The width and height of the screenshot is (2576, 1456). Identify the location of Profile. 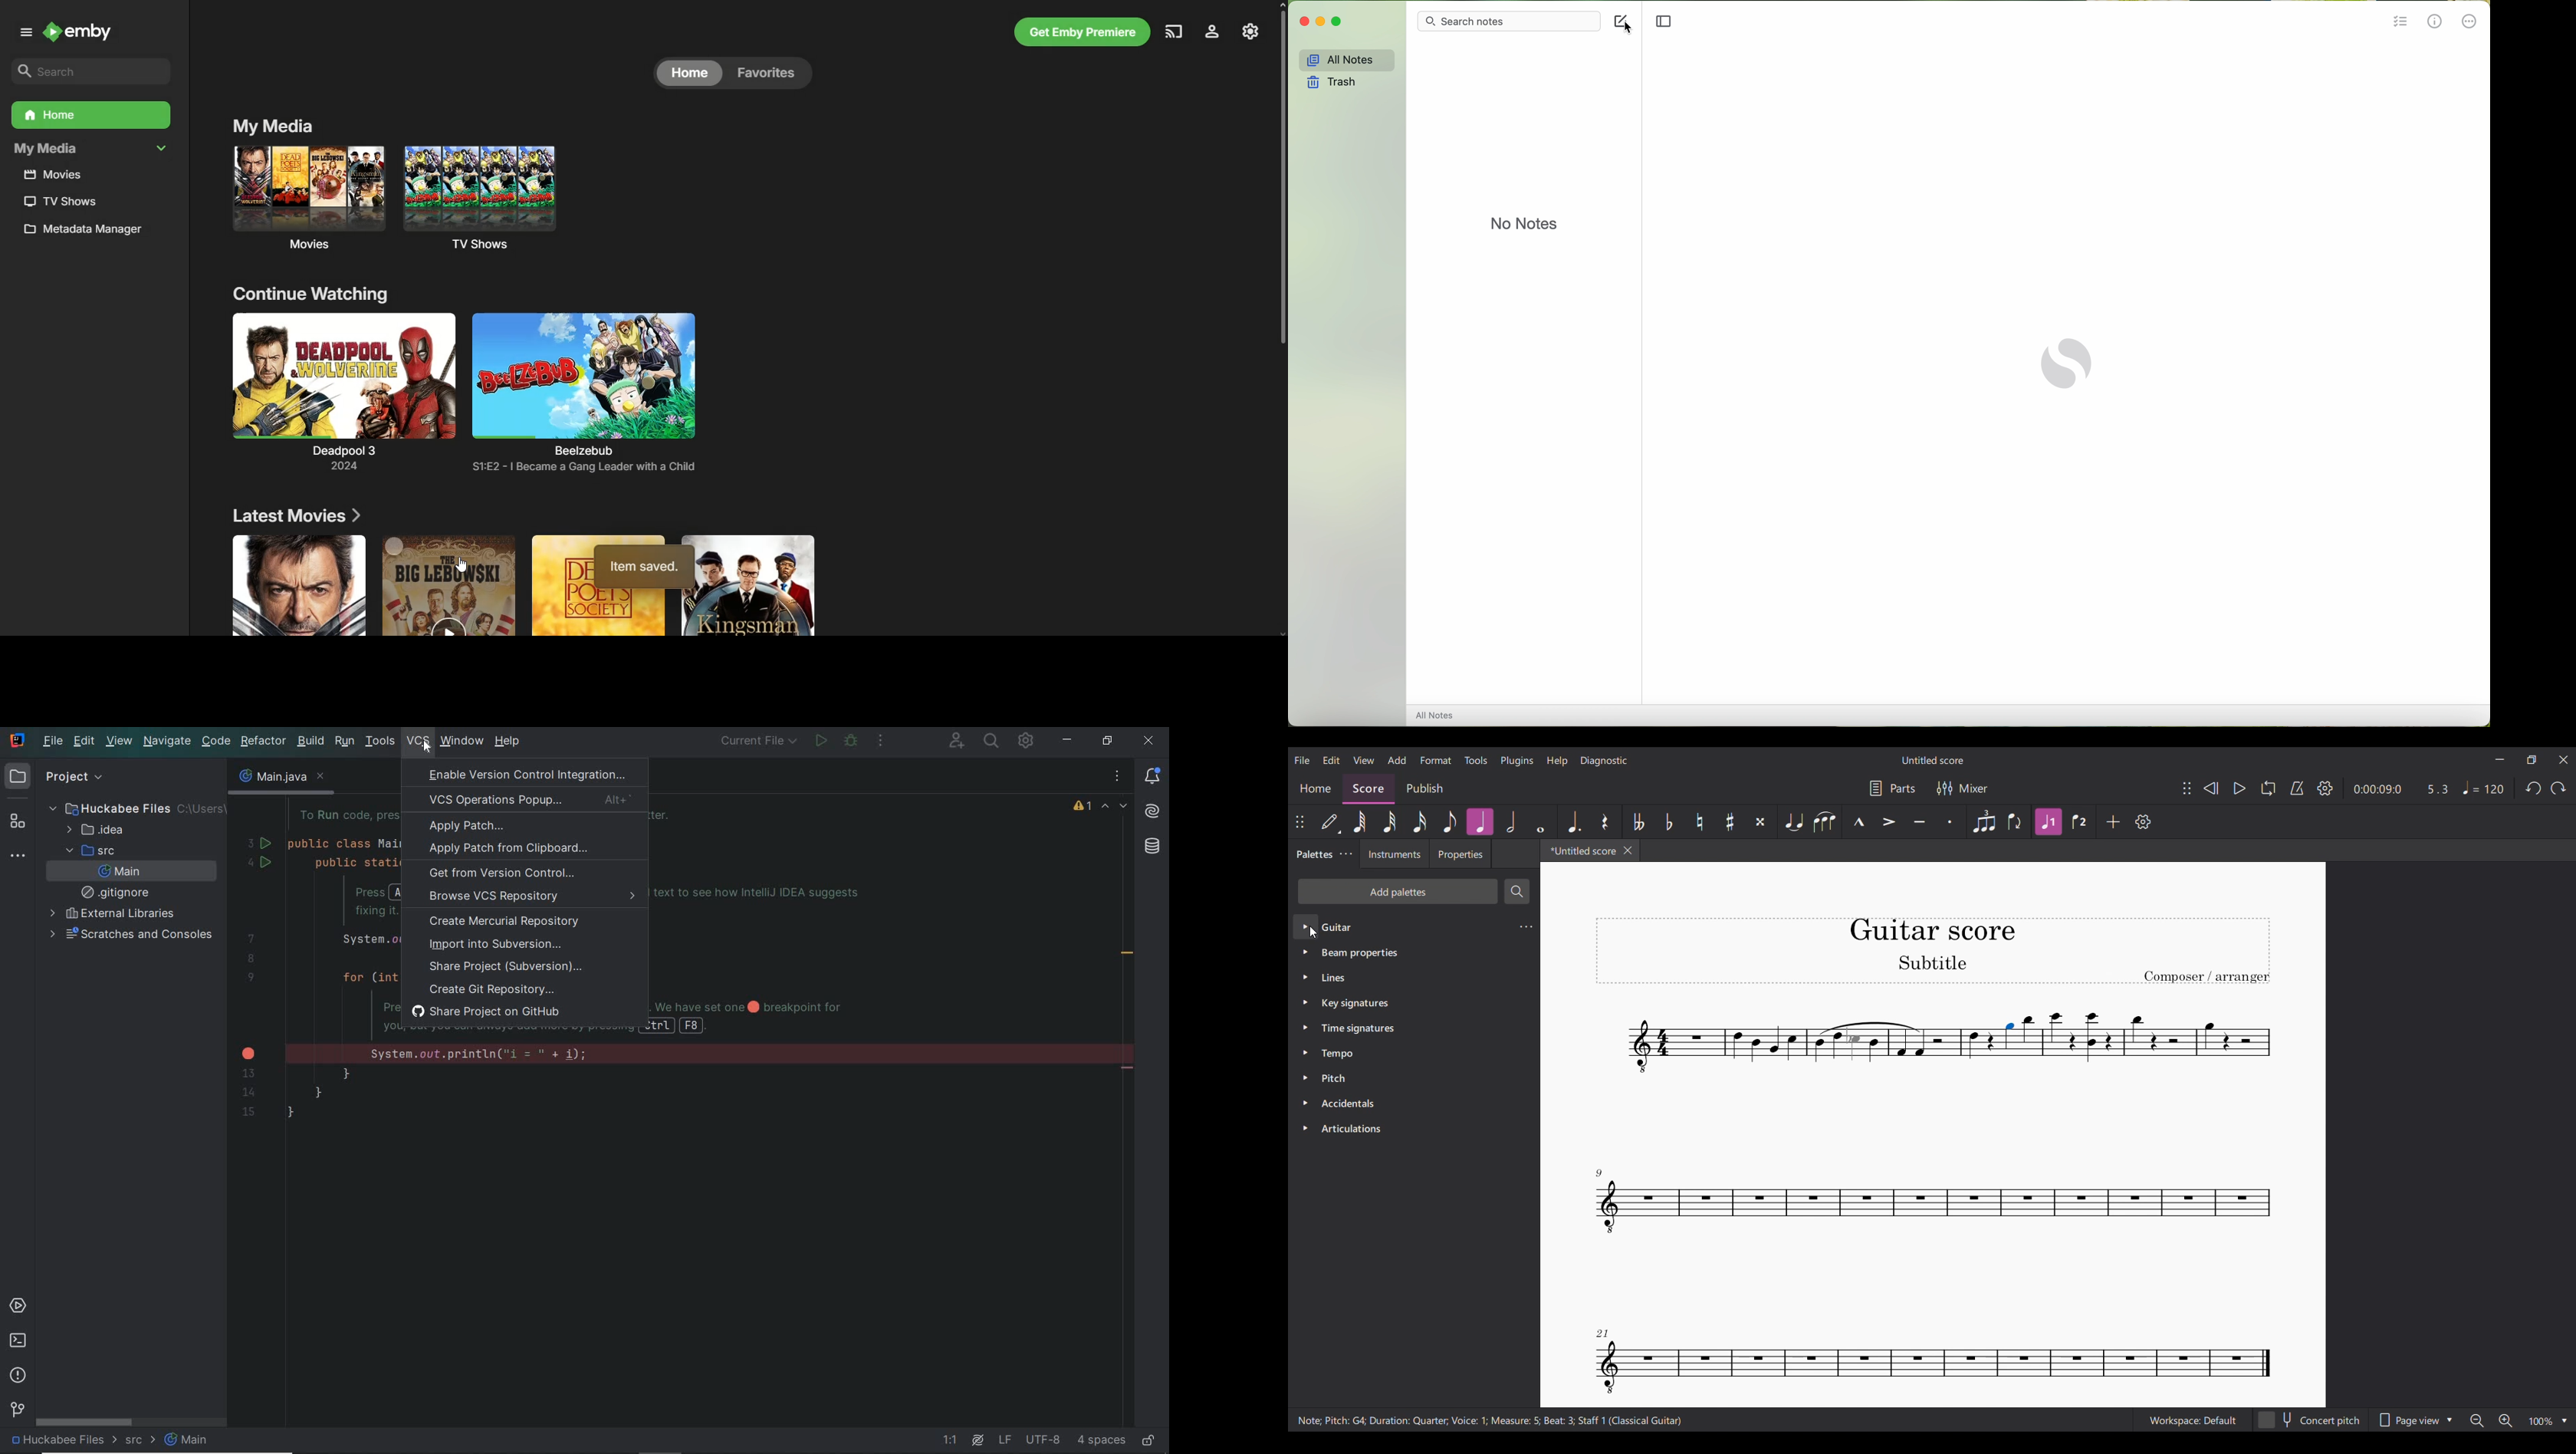
(1210, 32).